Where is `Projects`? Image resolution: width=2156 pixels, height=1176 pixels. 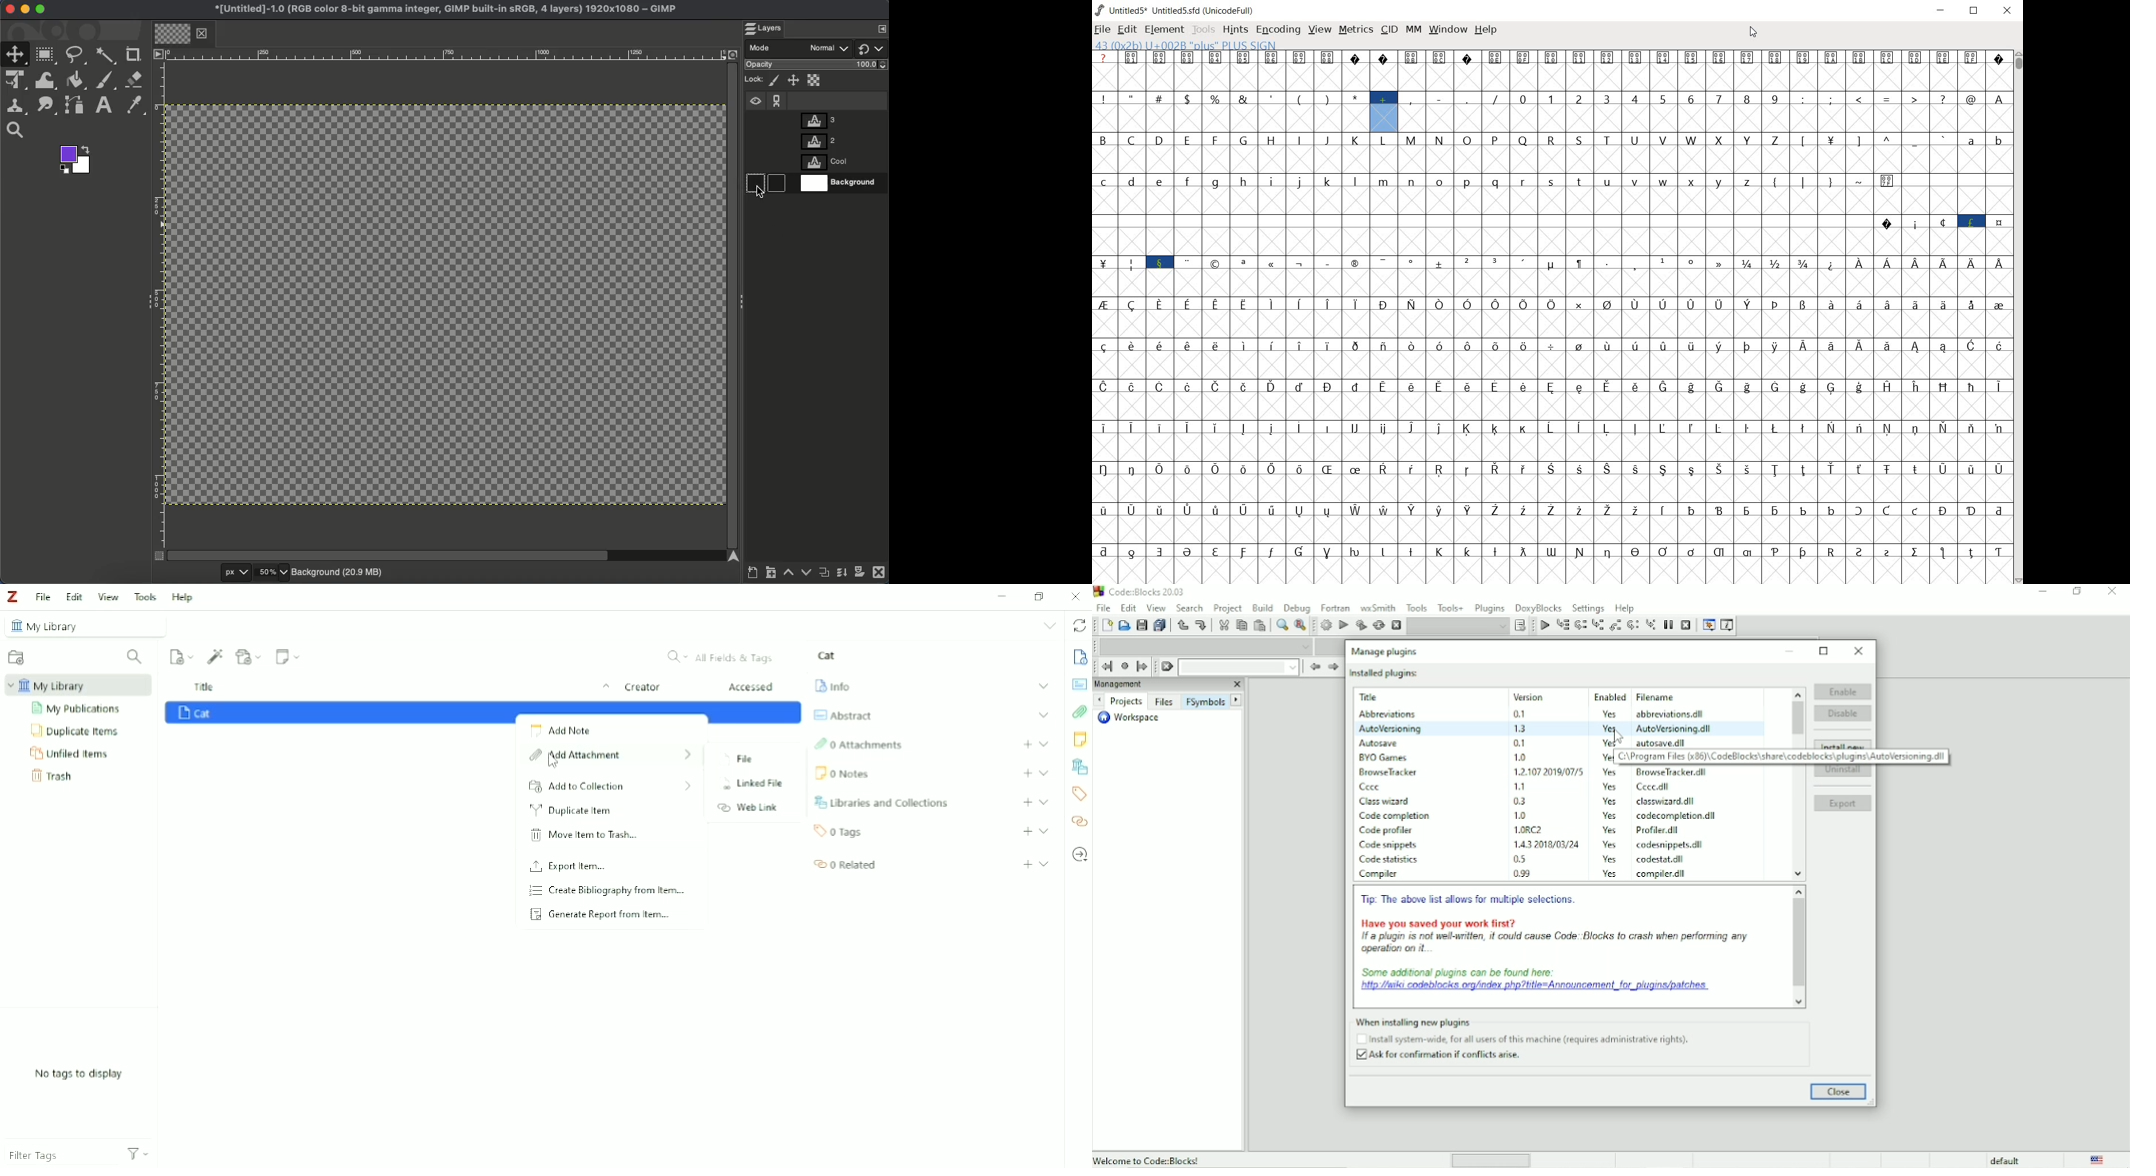 Projects is located at coordinates (1126, 702).